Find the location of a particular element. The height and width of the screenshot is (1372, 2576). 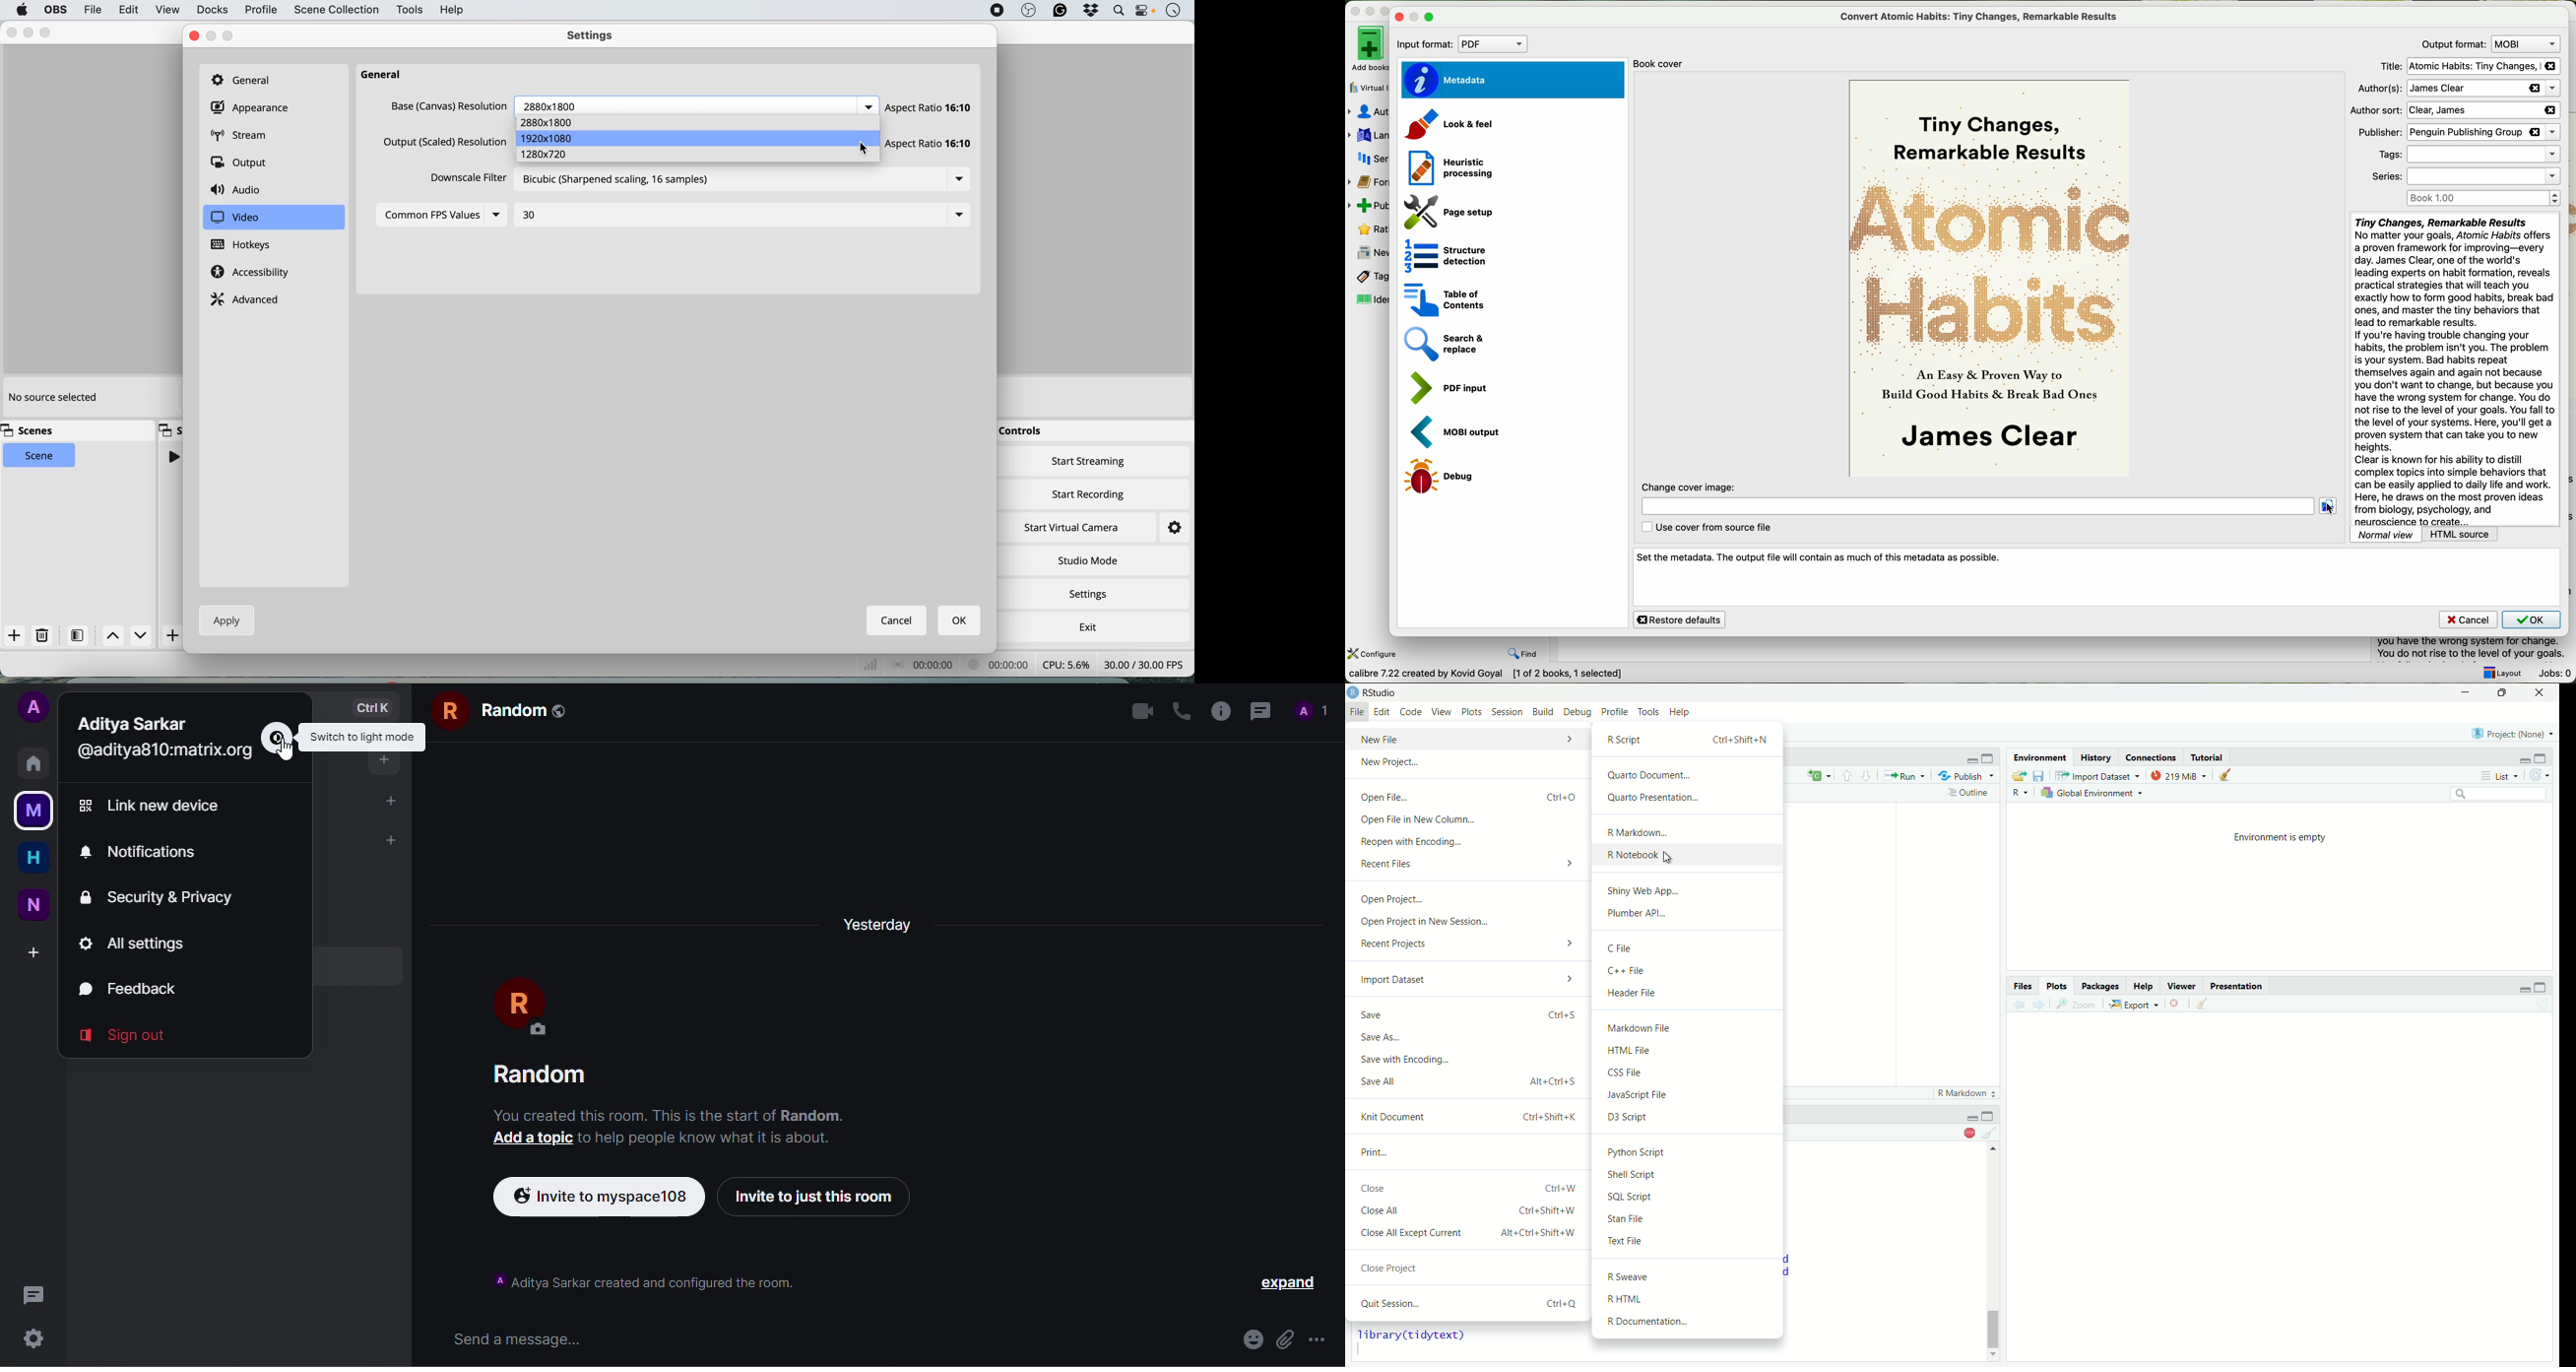

C File is located at coordinates (1689, 947).